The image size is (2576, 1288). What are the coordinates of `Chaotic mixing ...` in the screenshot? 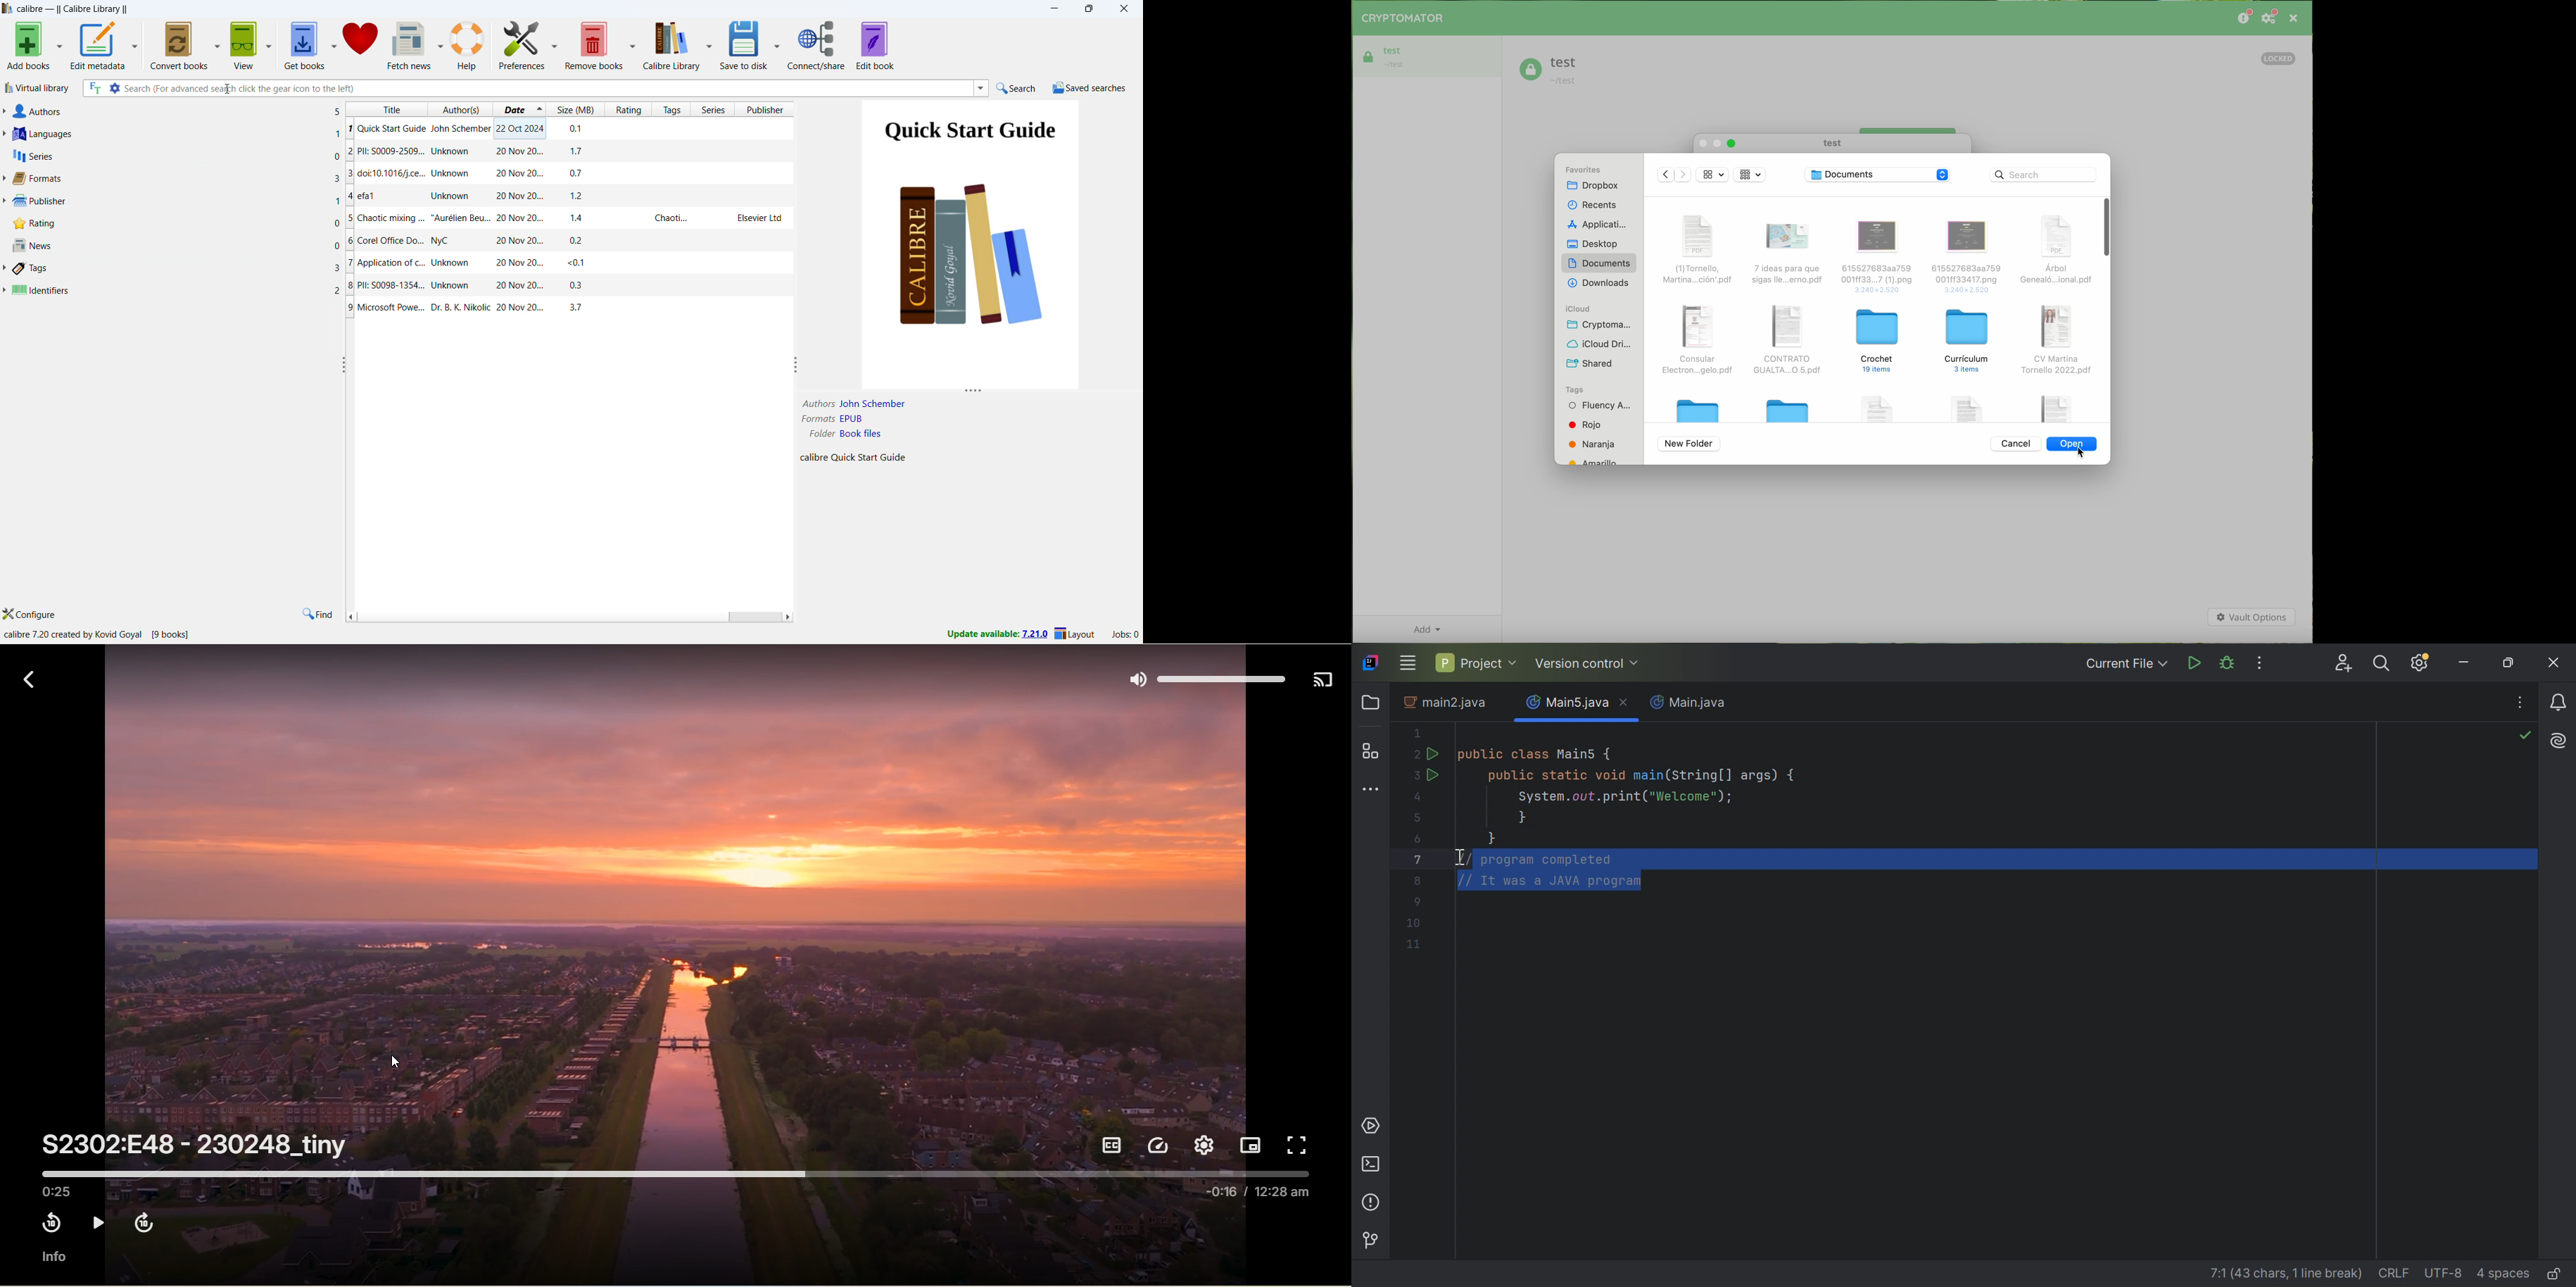 It's located at (569, 219).